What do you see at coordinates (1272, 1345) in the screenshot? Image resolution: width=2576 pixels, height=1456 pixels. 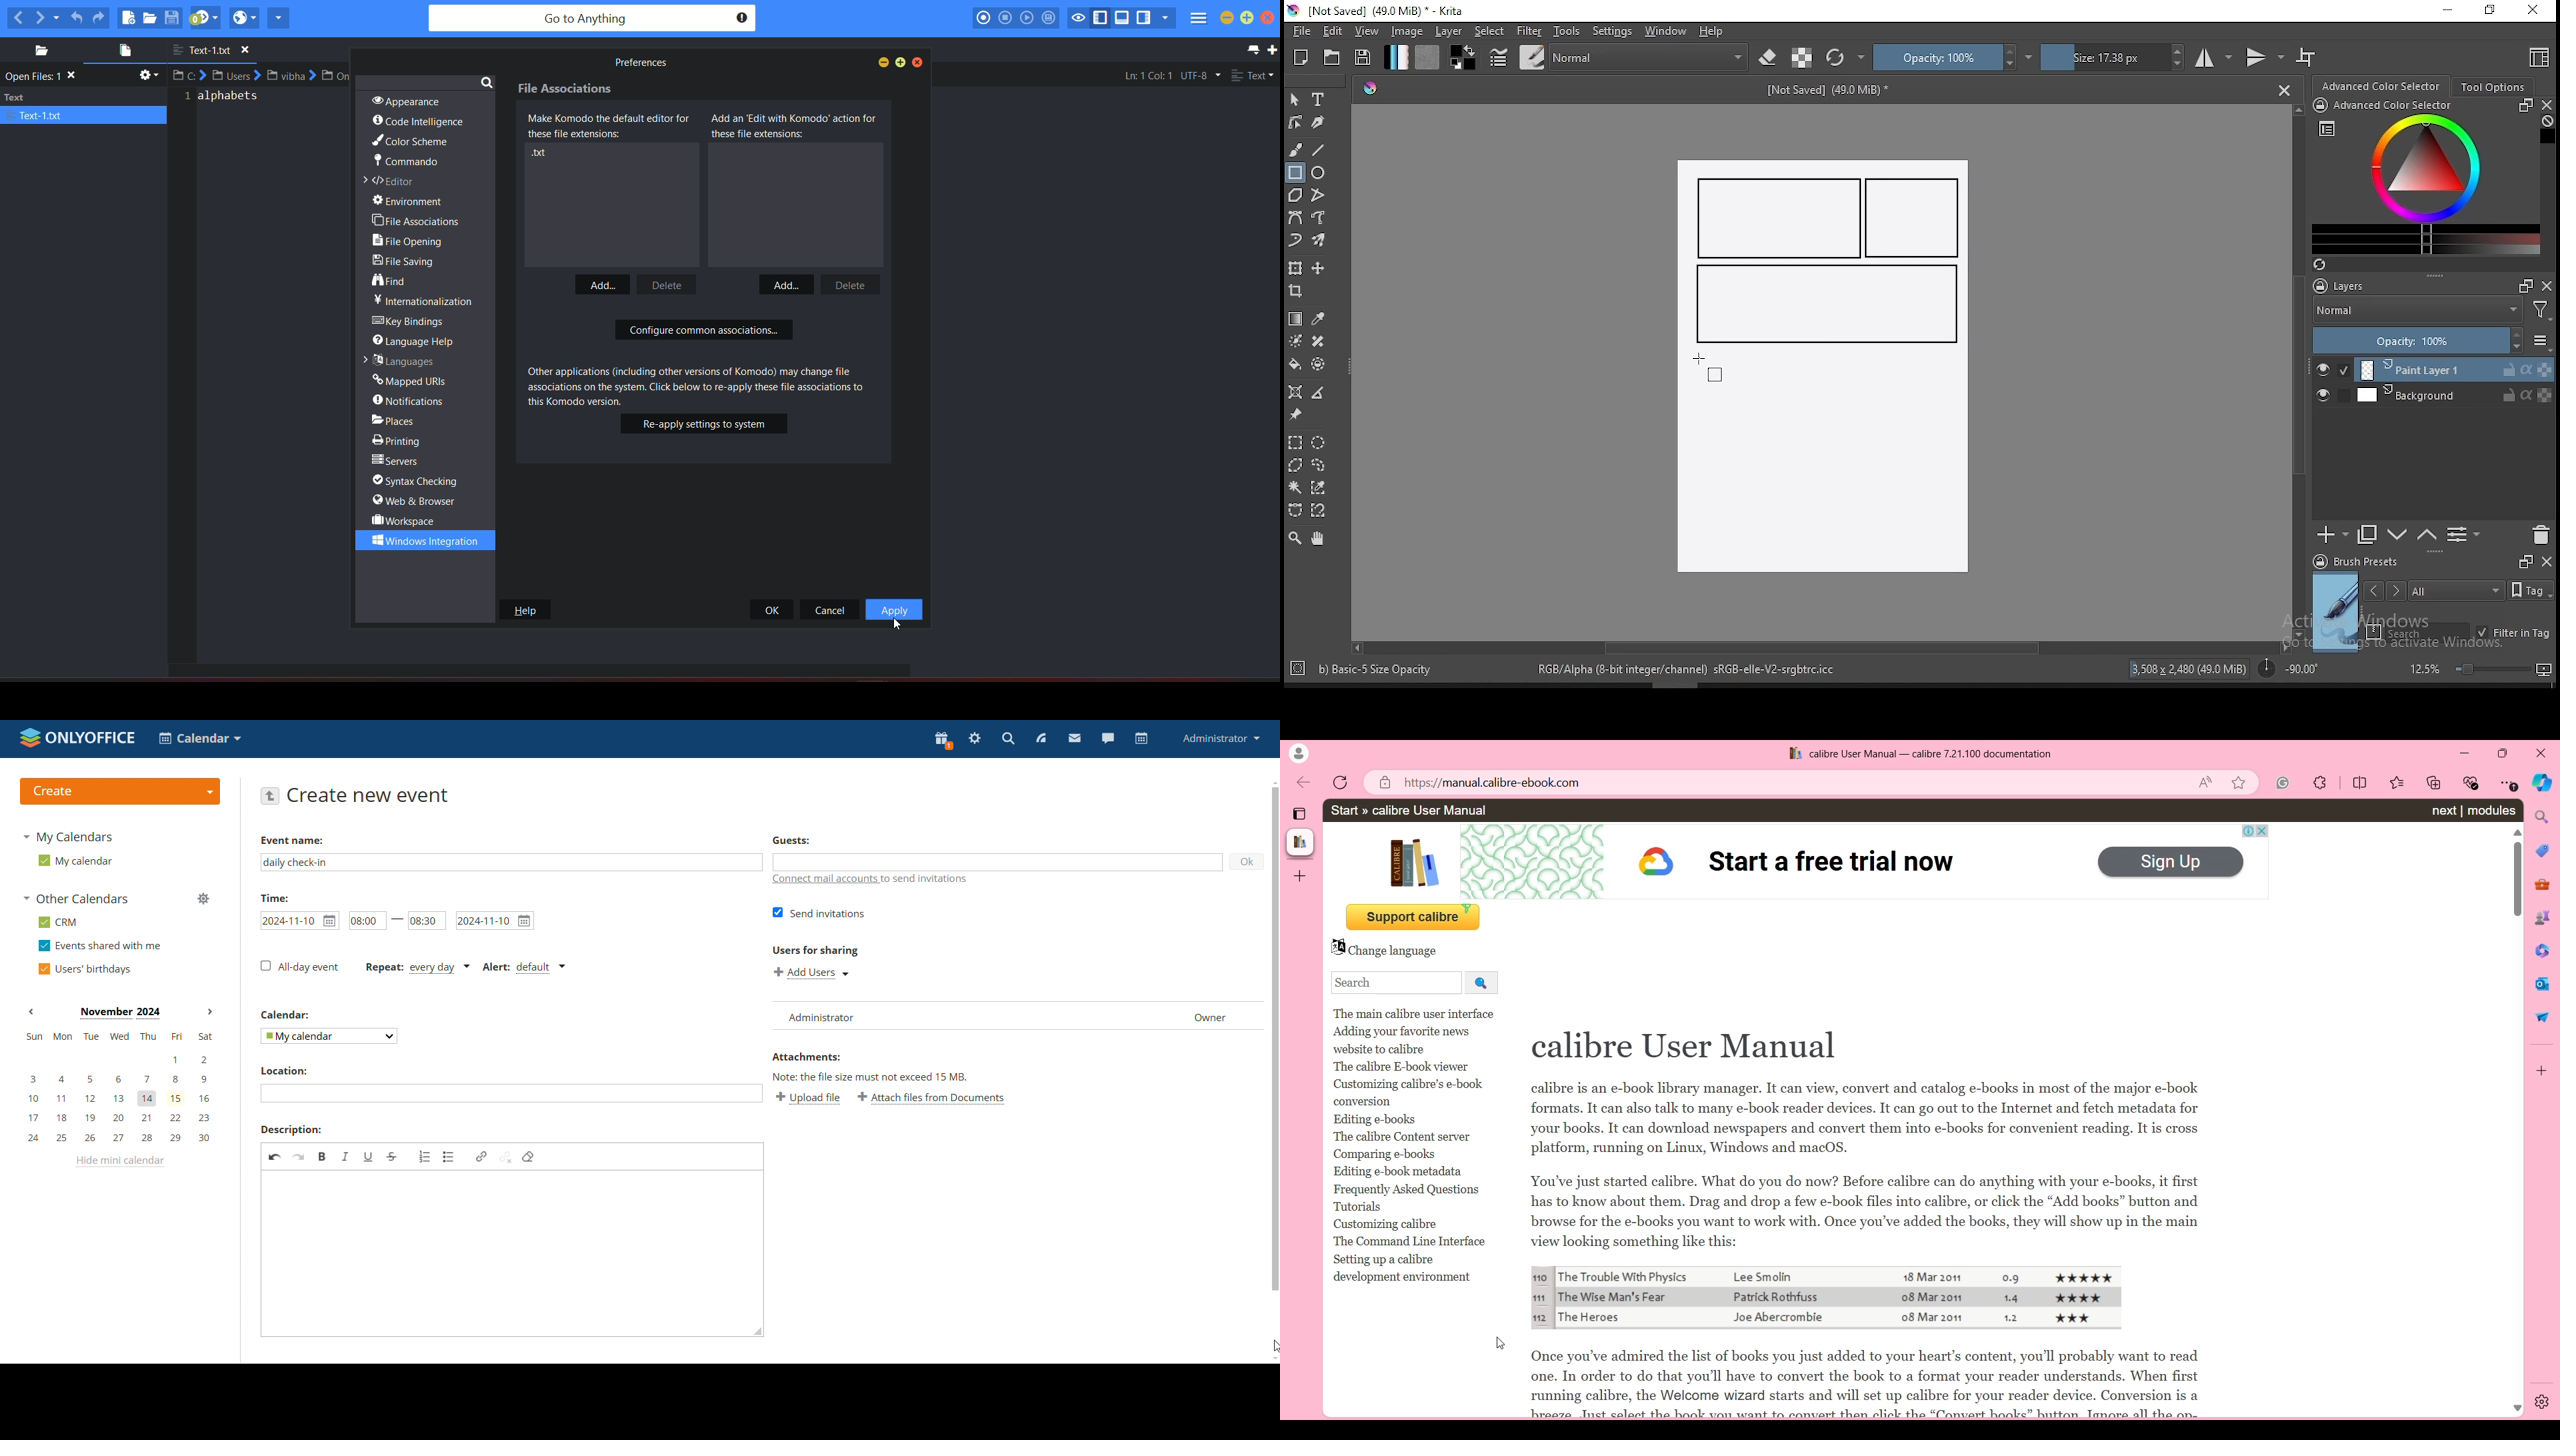 I see `cursor` at bounding box center [1272, 1345].